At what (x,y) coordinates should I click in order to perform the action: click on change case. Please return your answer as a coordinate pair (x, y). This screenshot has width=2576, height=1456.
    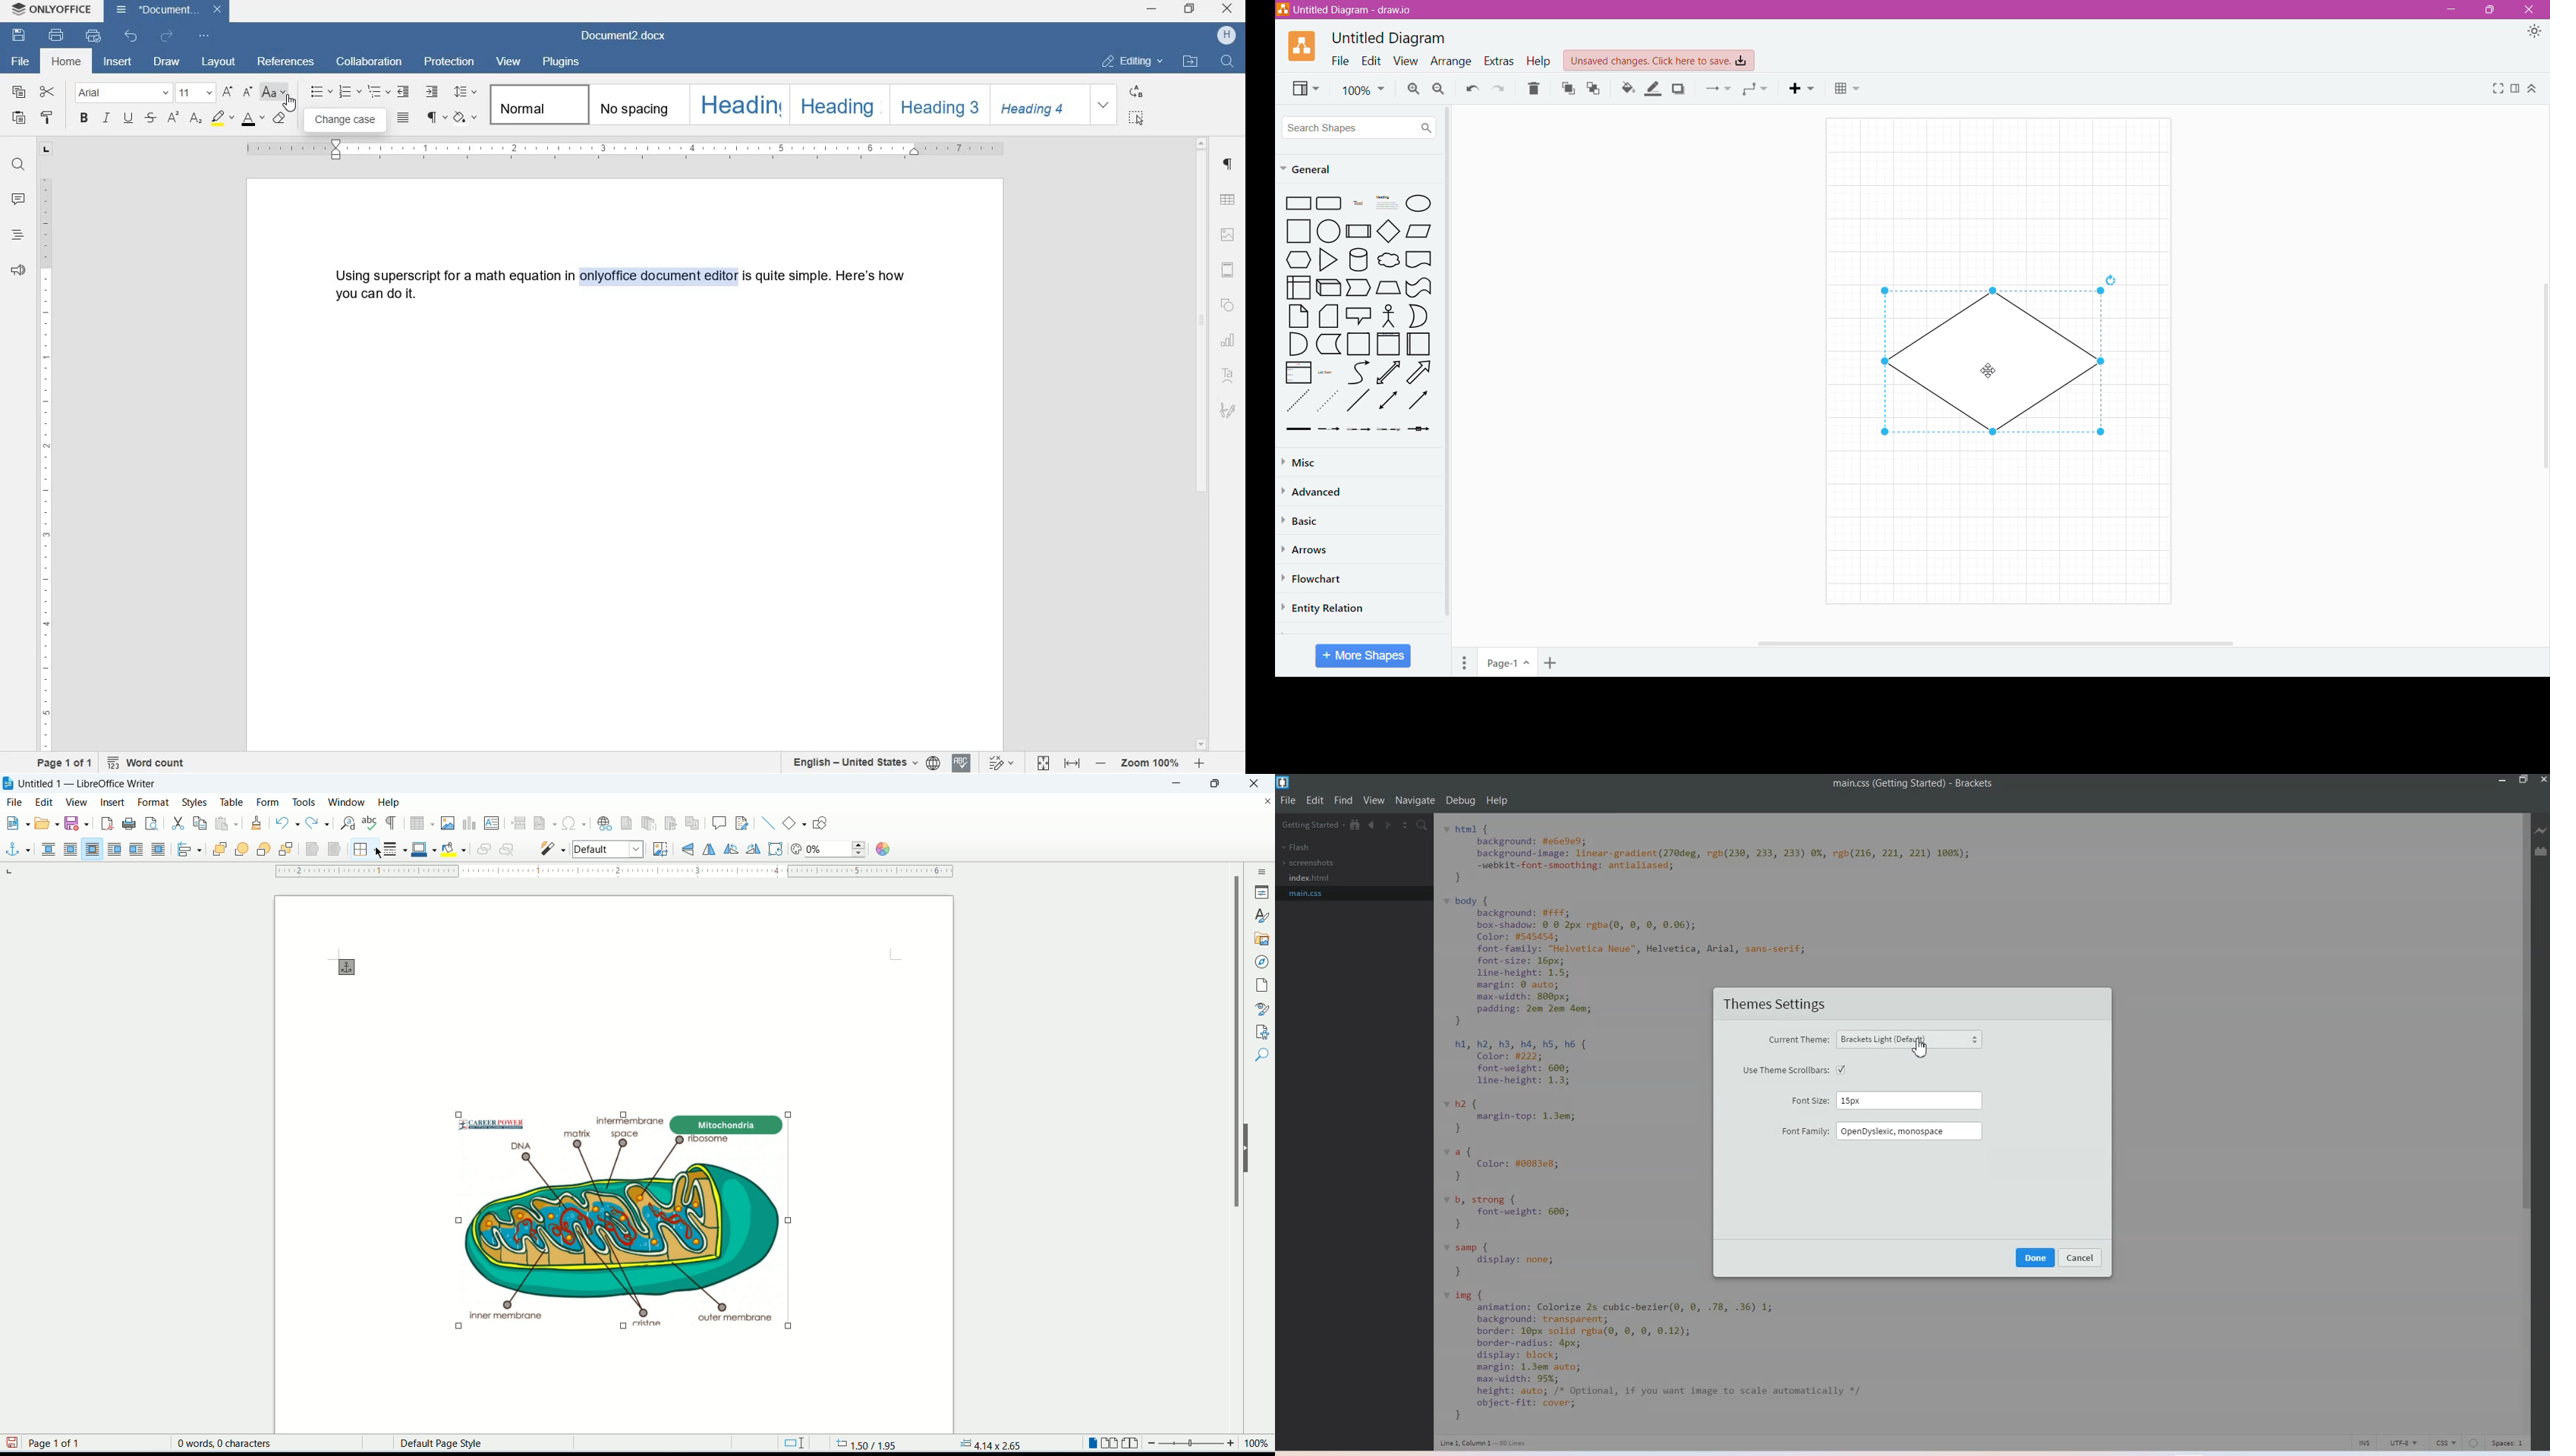
    Looking at the image, I should click on (348, 120).